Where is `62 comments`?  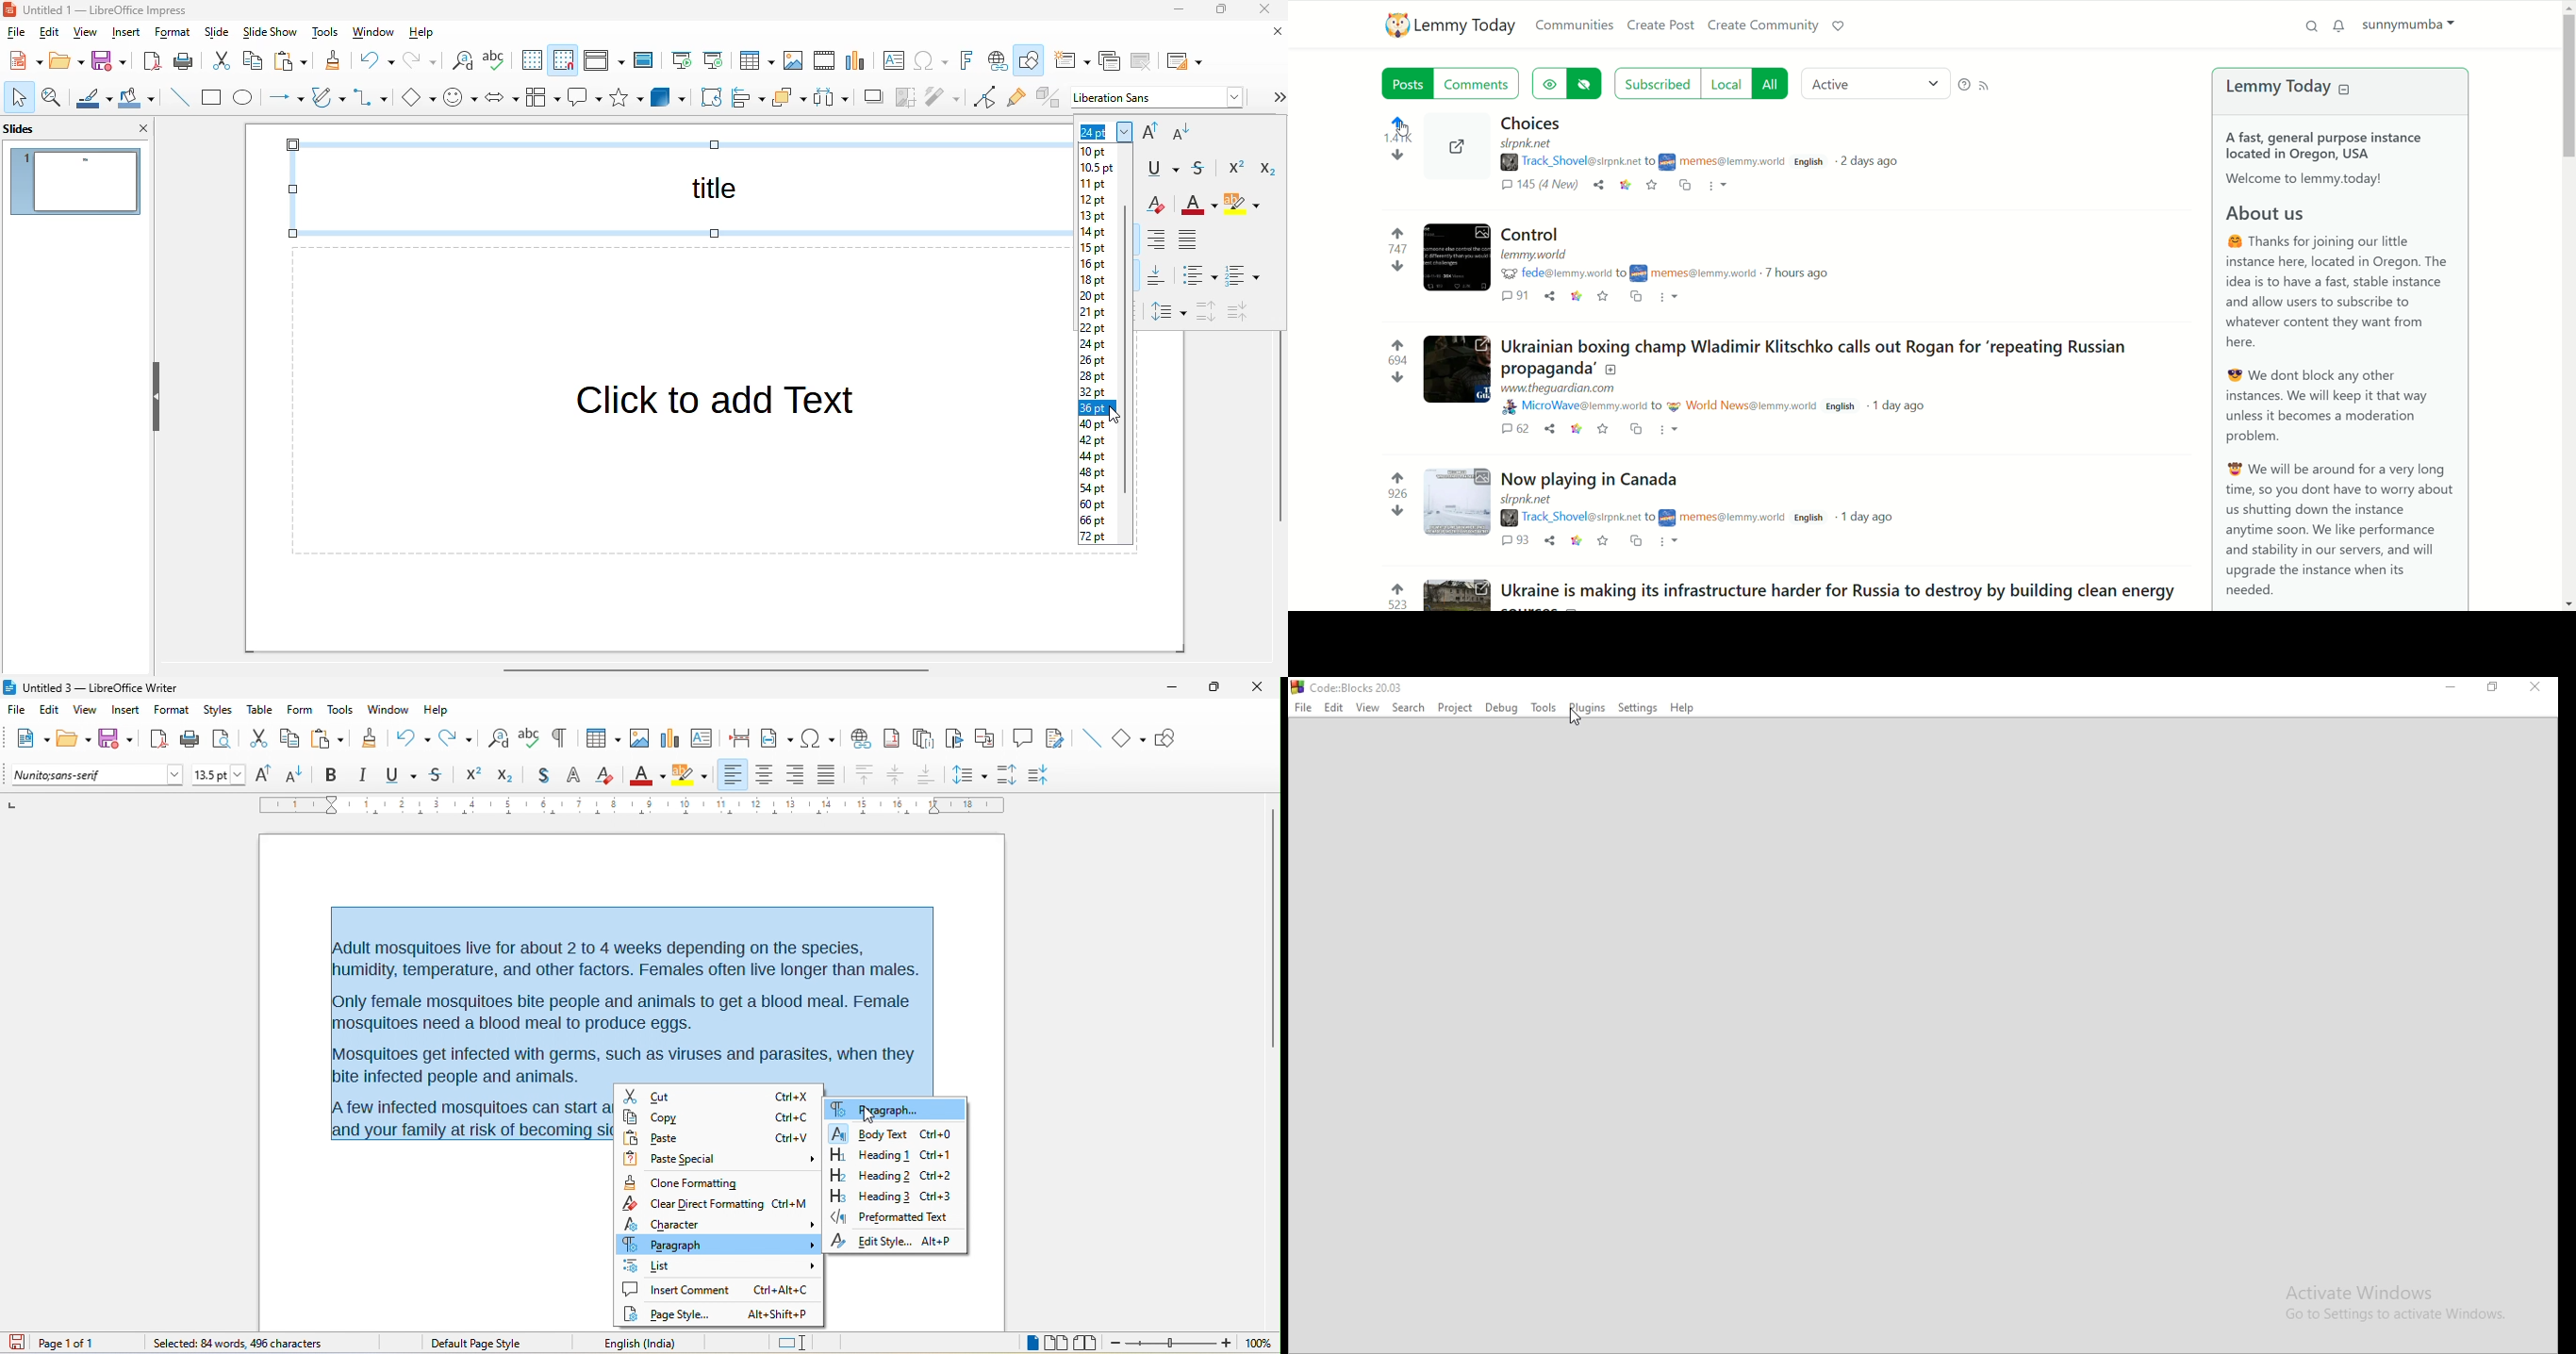 62 comments is located at coordinates (1516, 429).